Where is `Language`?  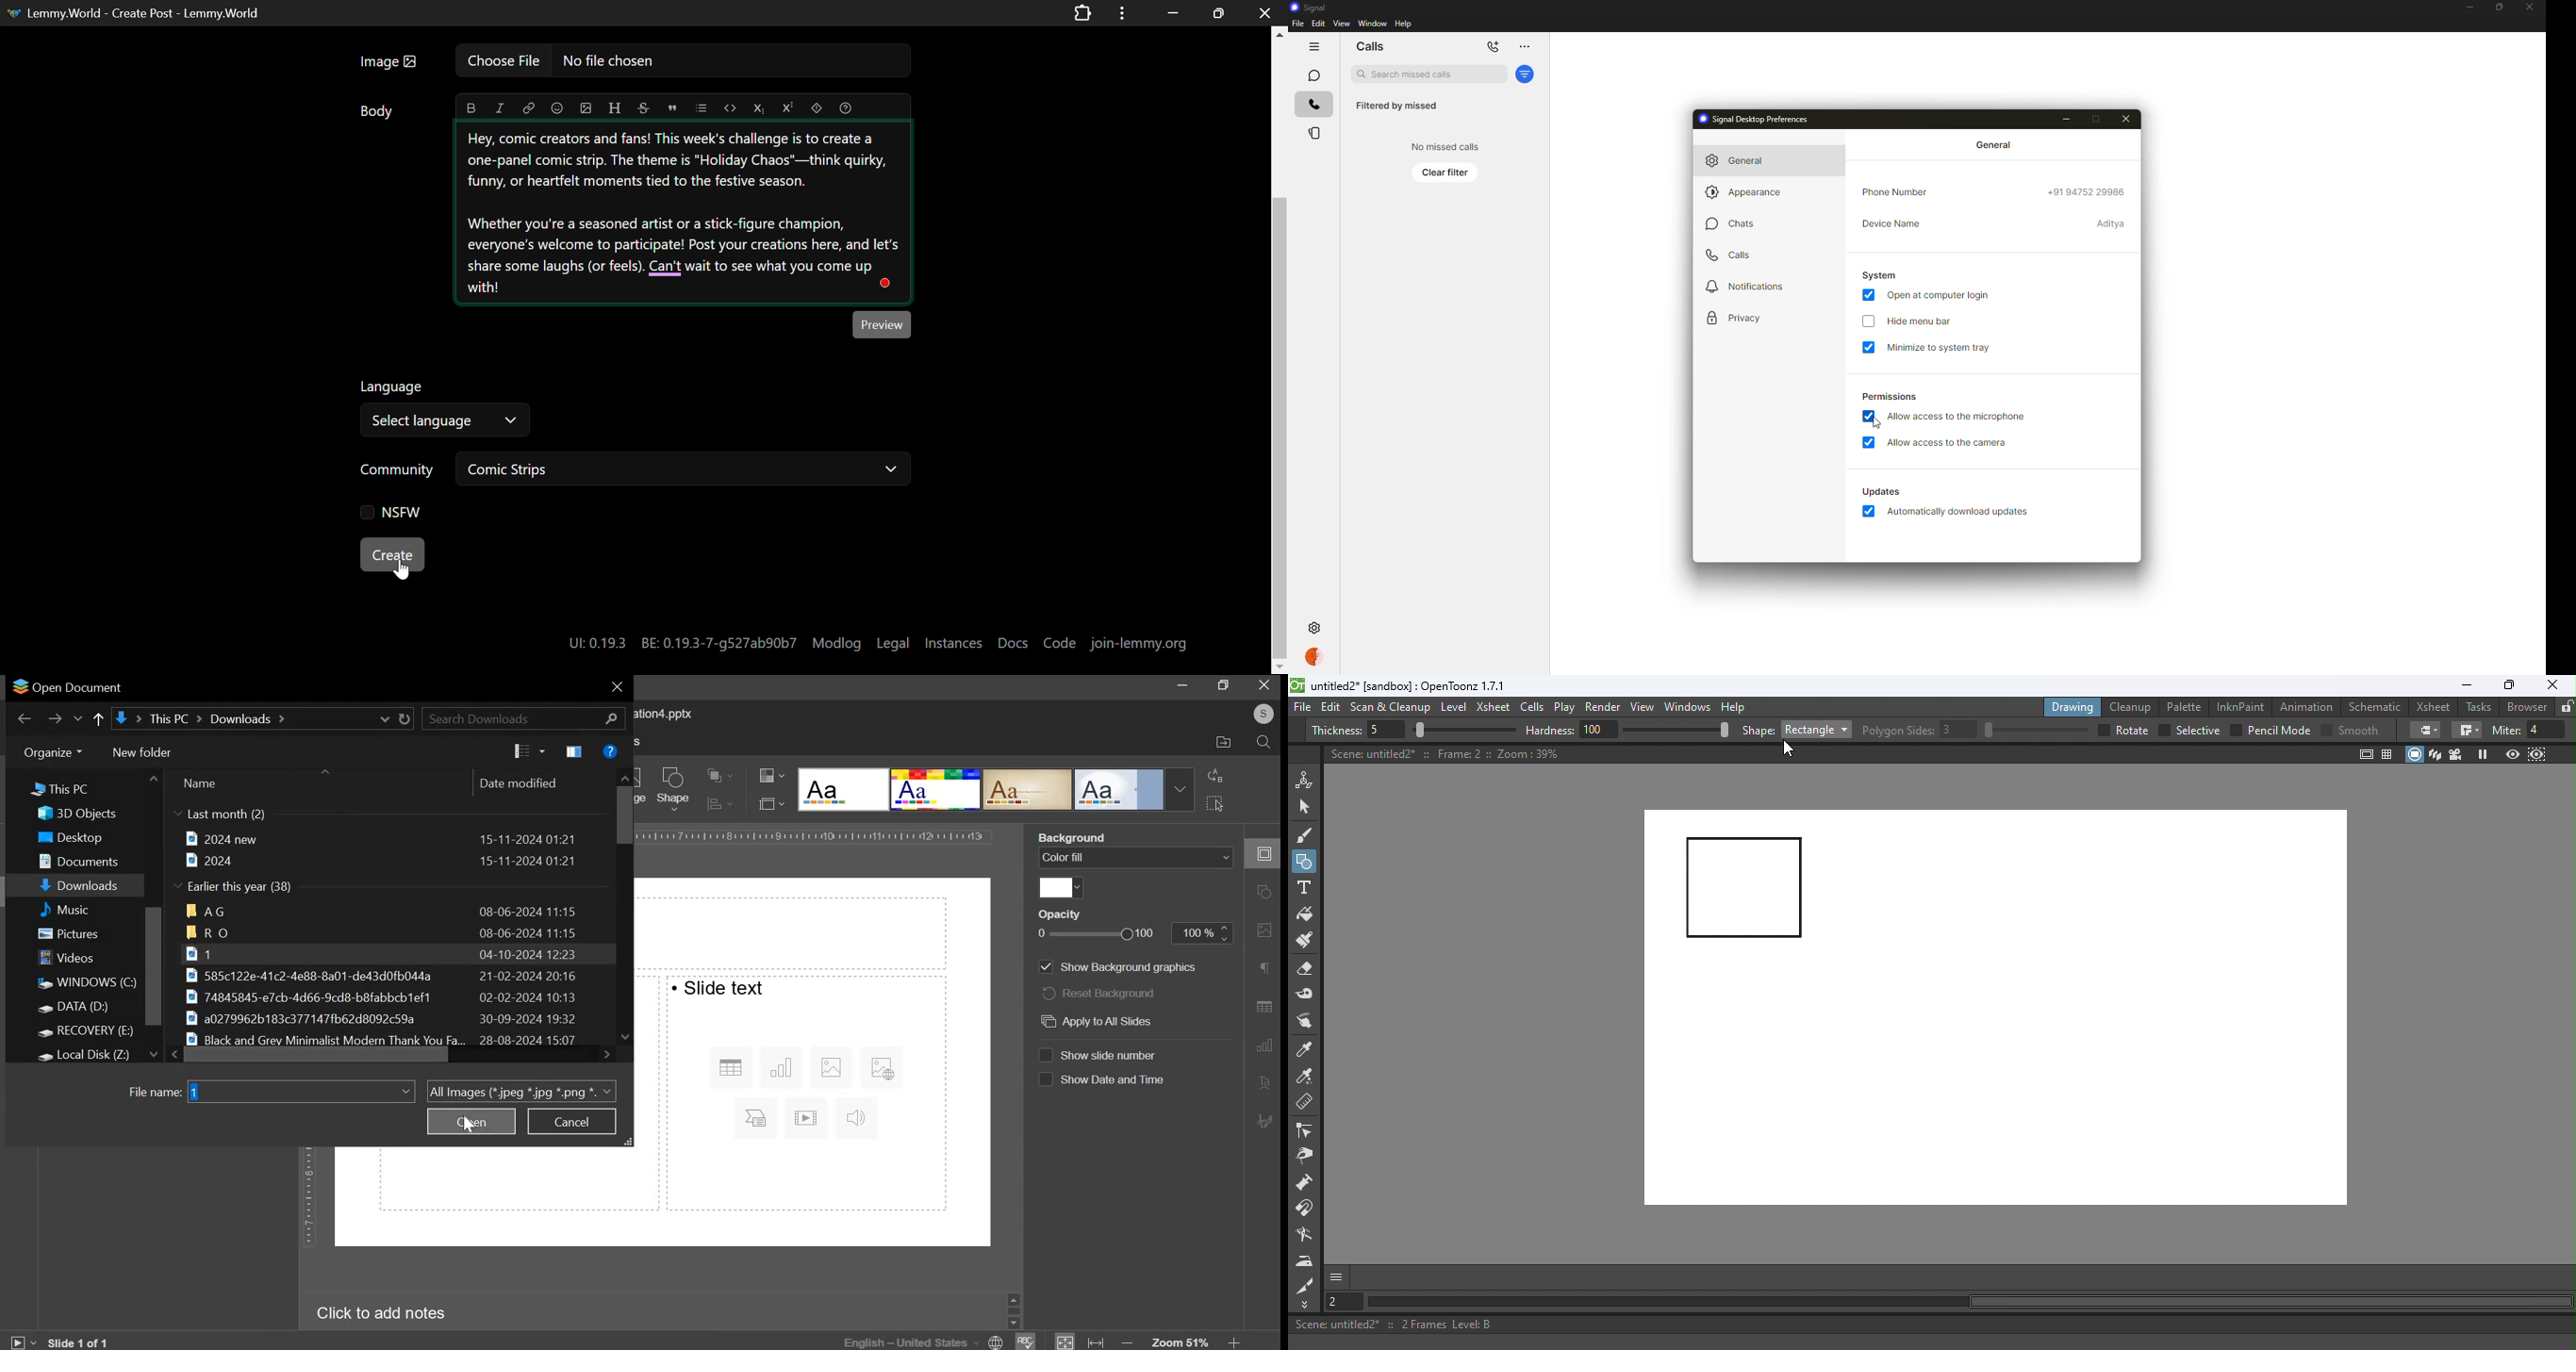
Language is located at coordinates (393, 386).